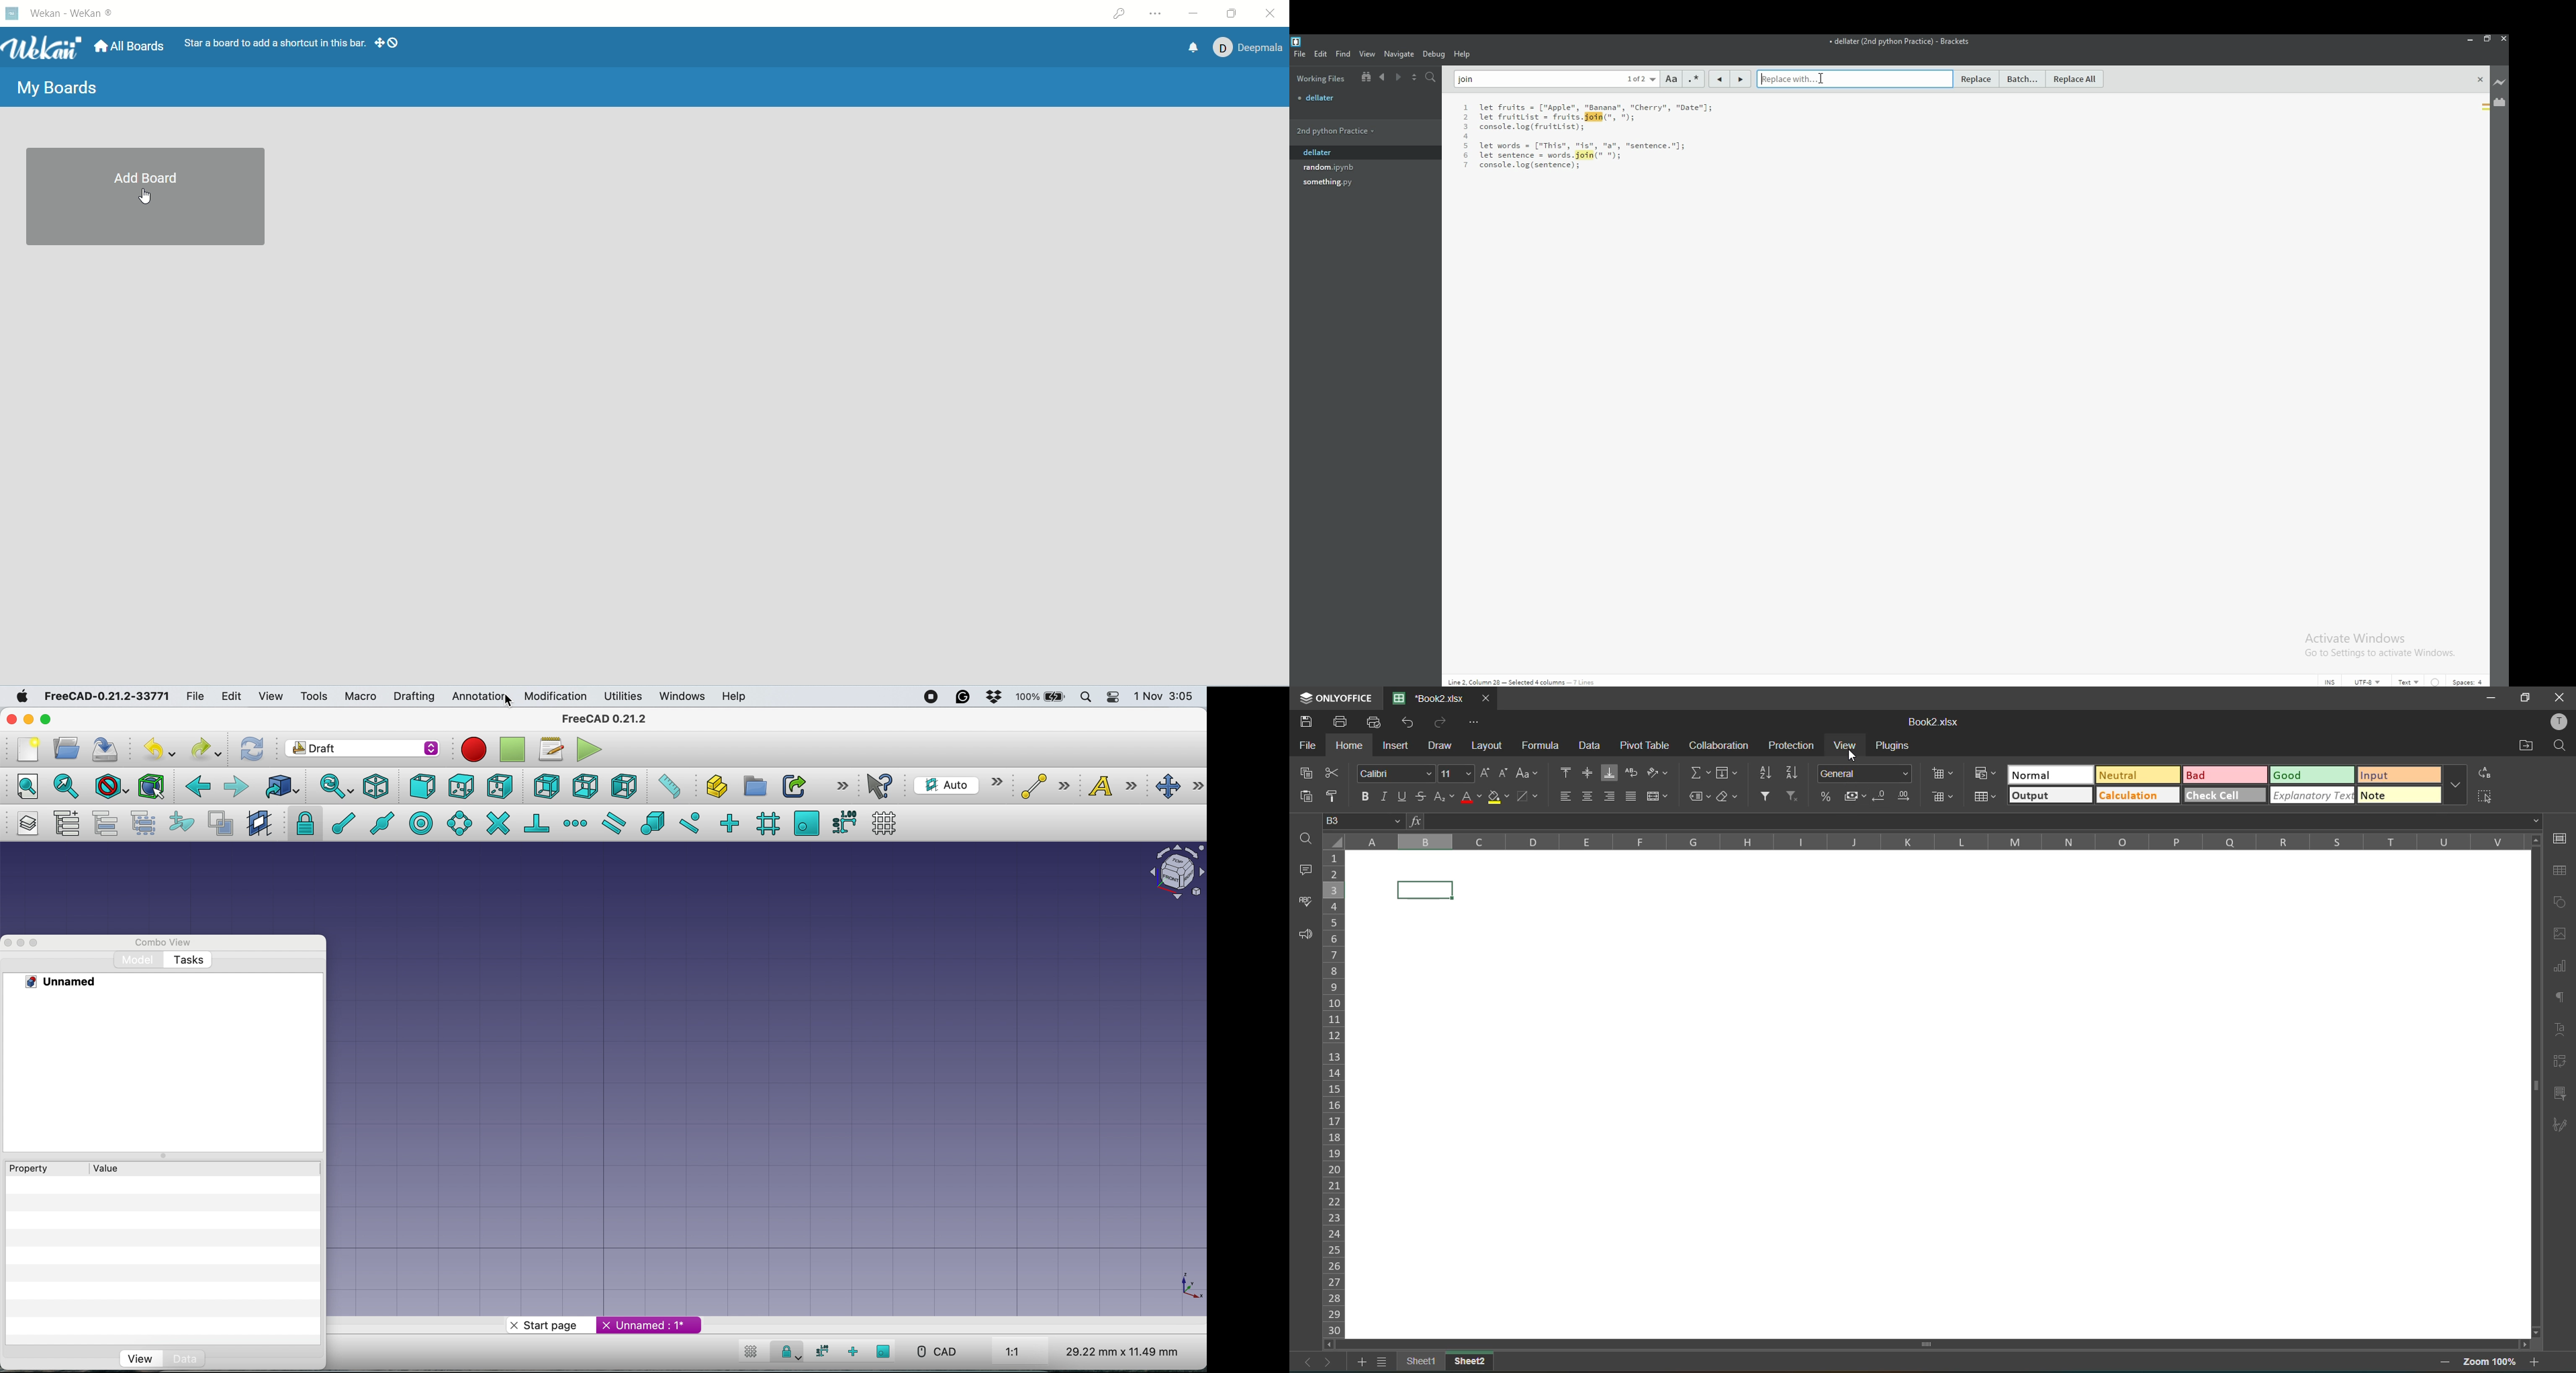  I want to click on WeKan-Wekan, so click(74, 15).